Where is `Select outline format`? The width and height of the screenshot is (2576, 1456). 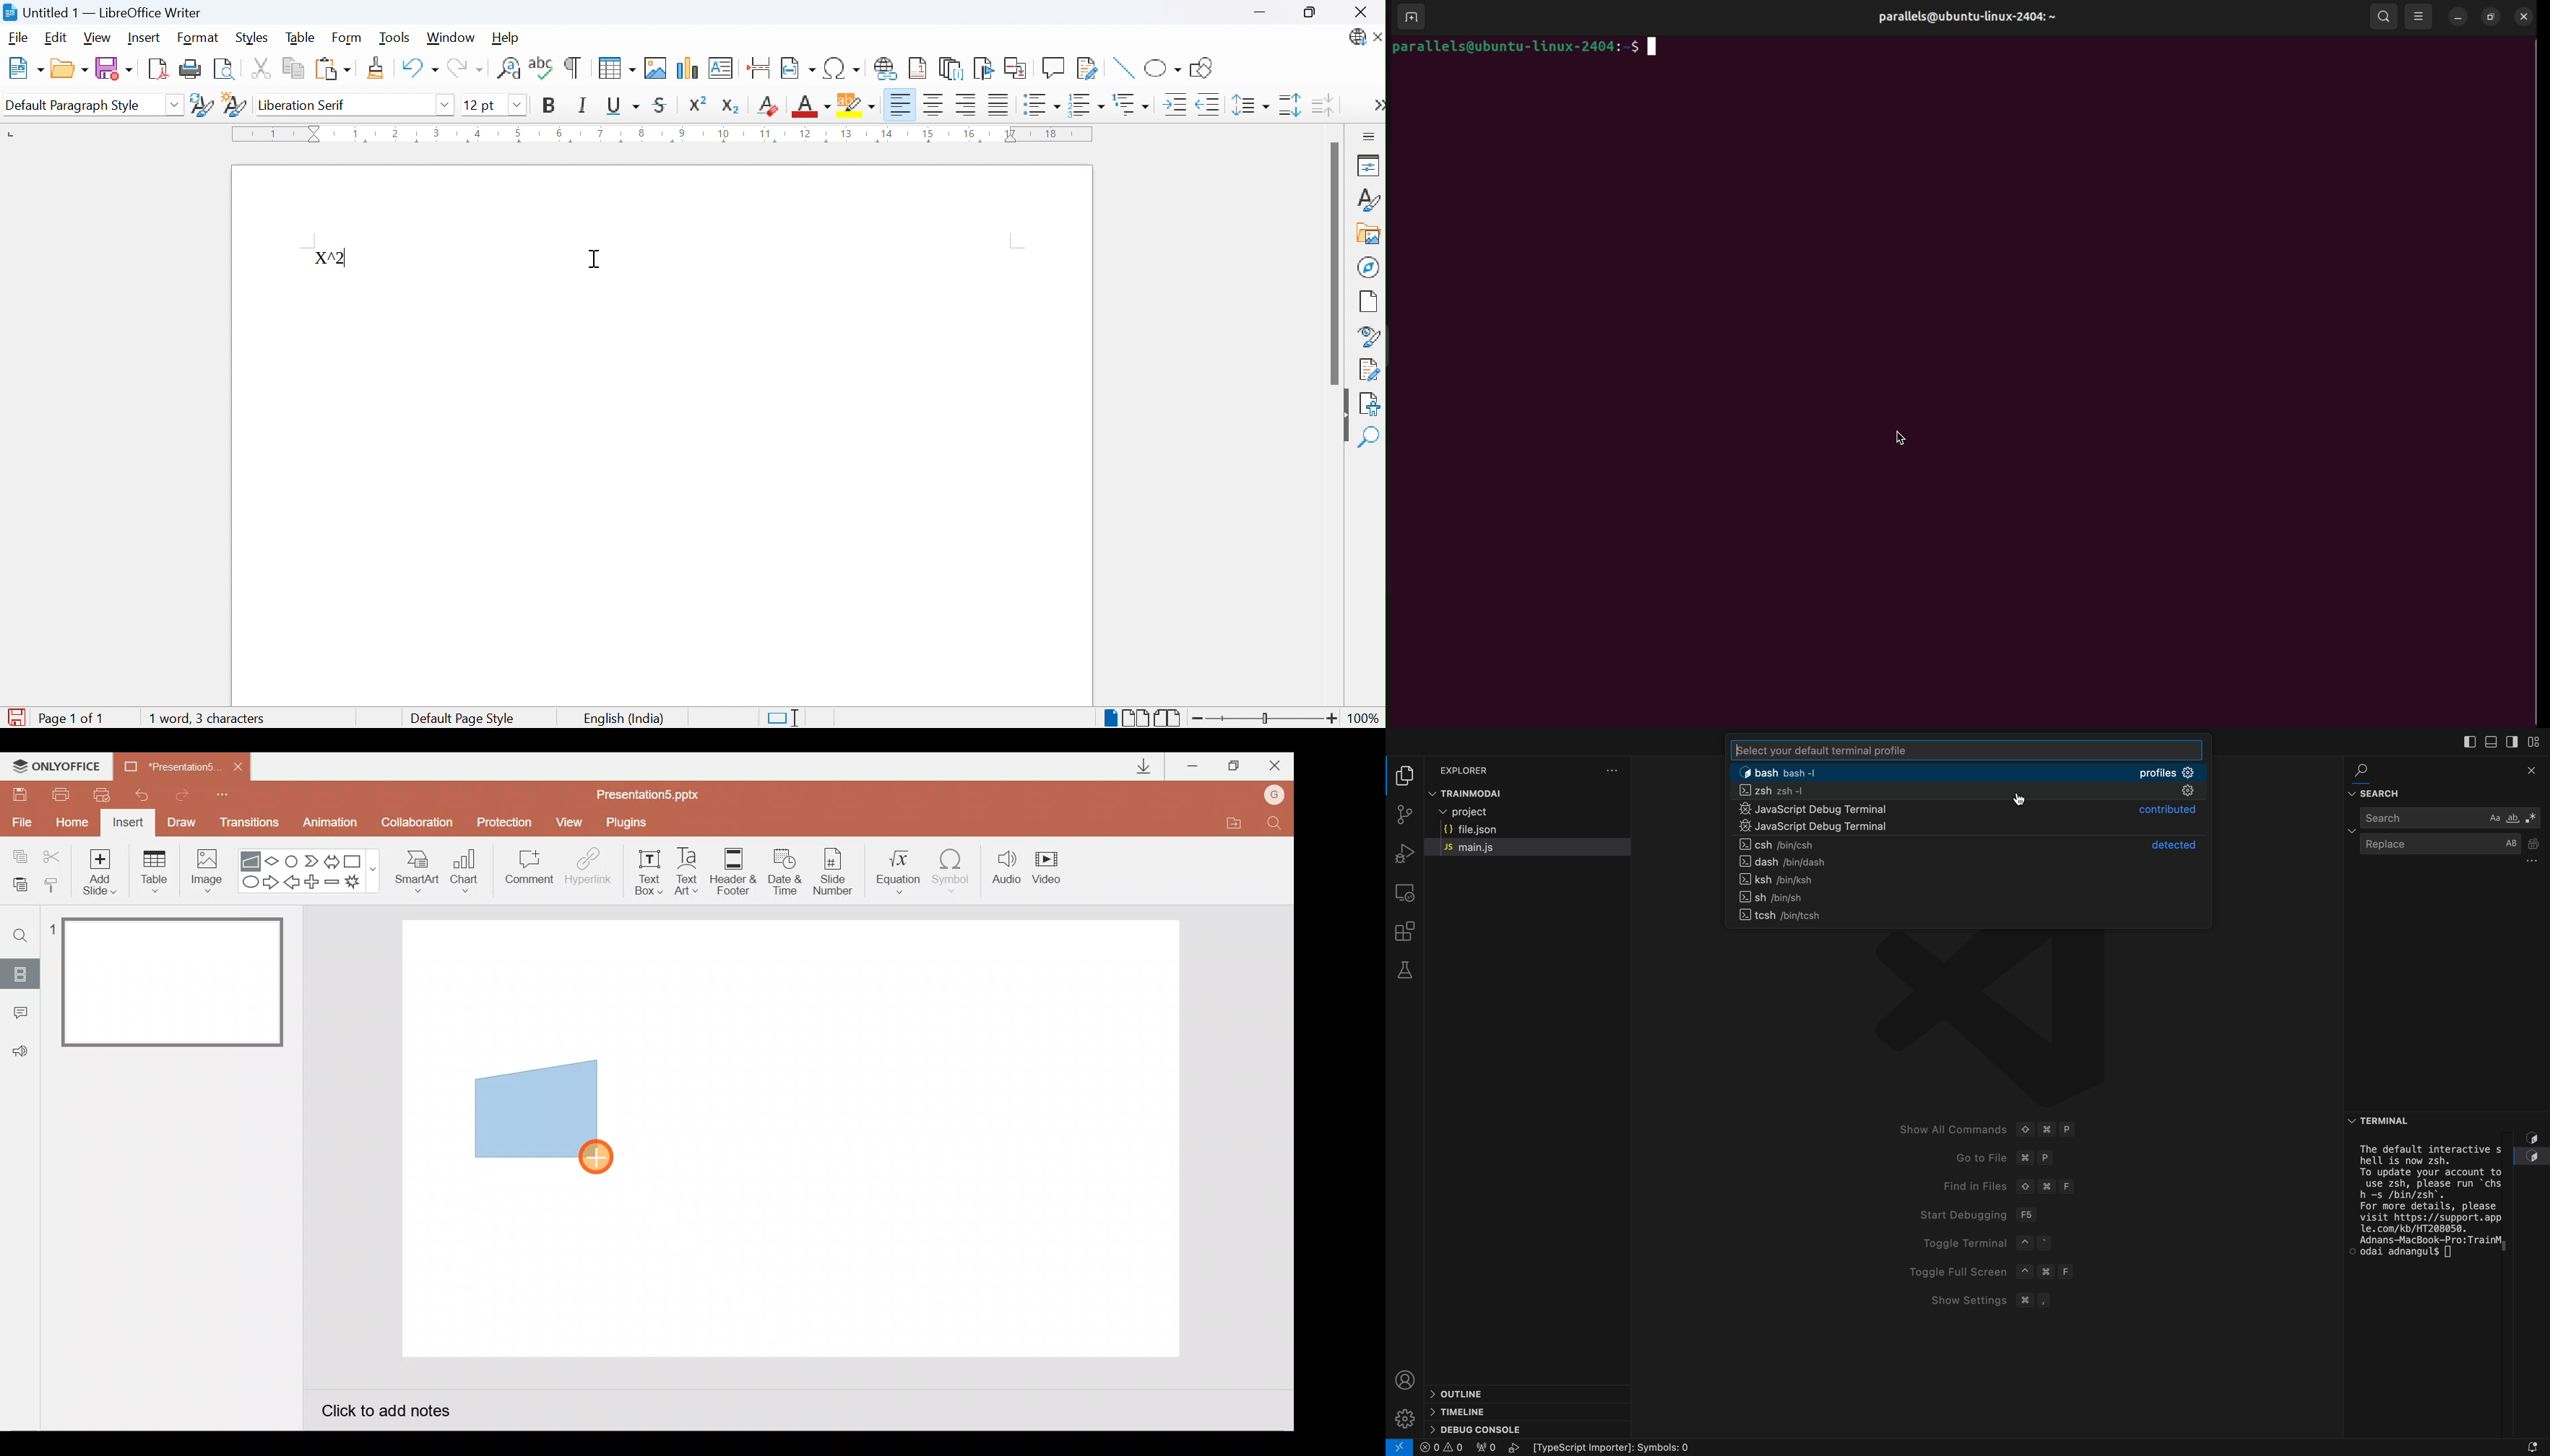
Select outline format is located at coordinates (1131, 103).